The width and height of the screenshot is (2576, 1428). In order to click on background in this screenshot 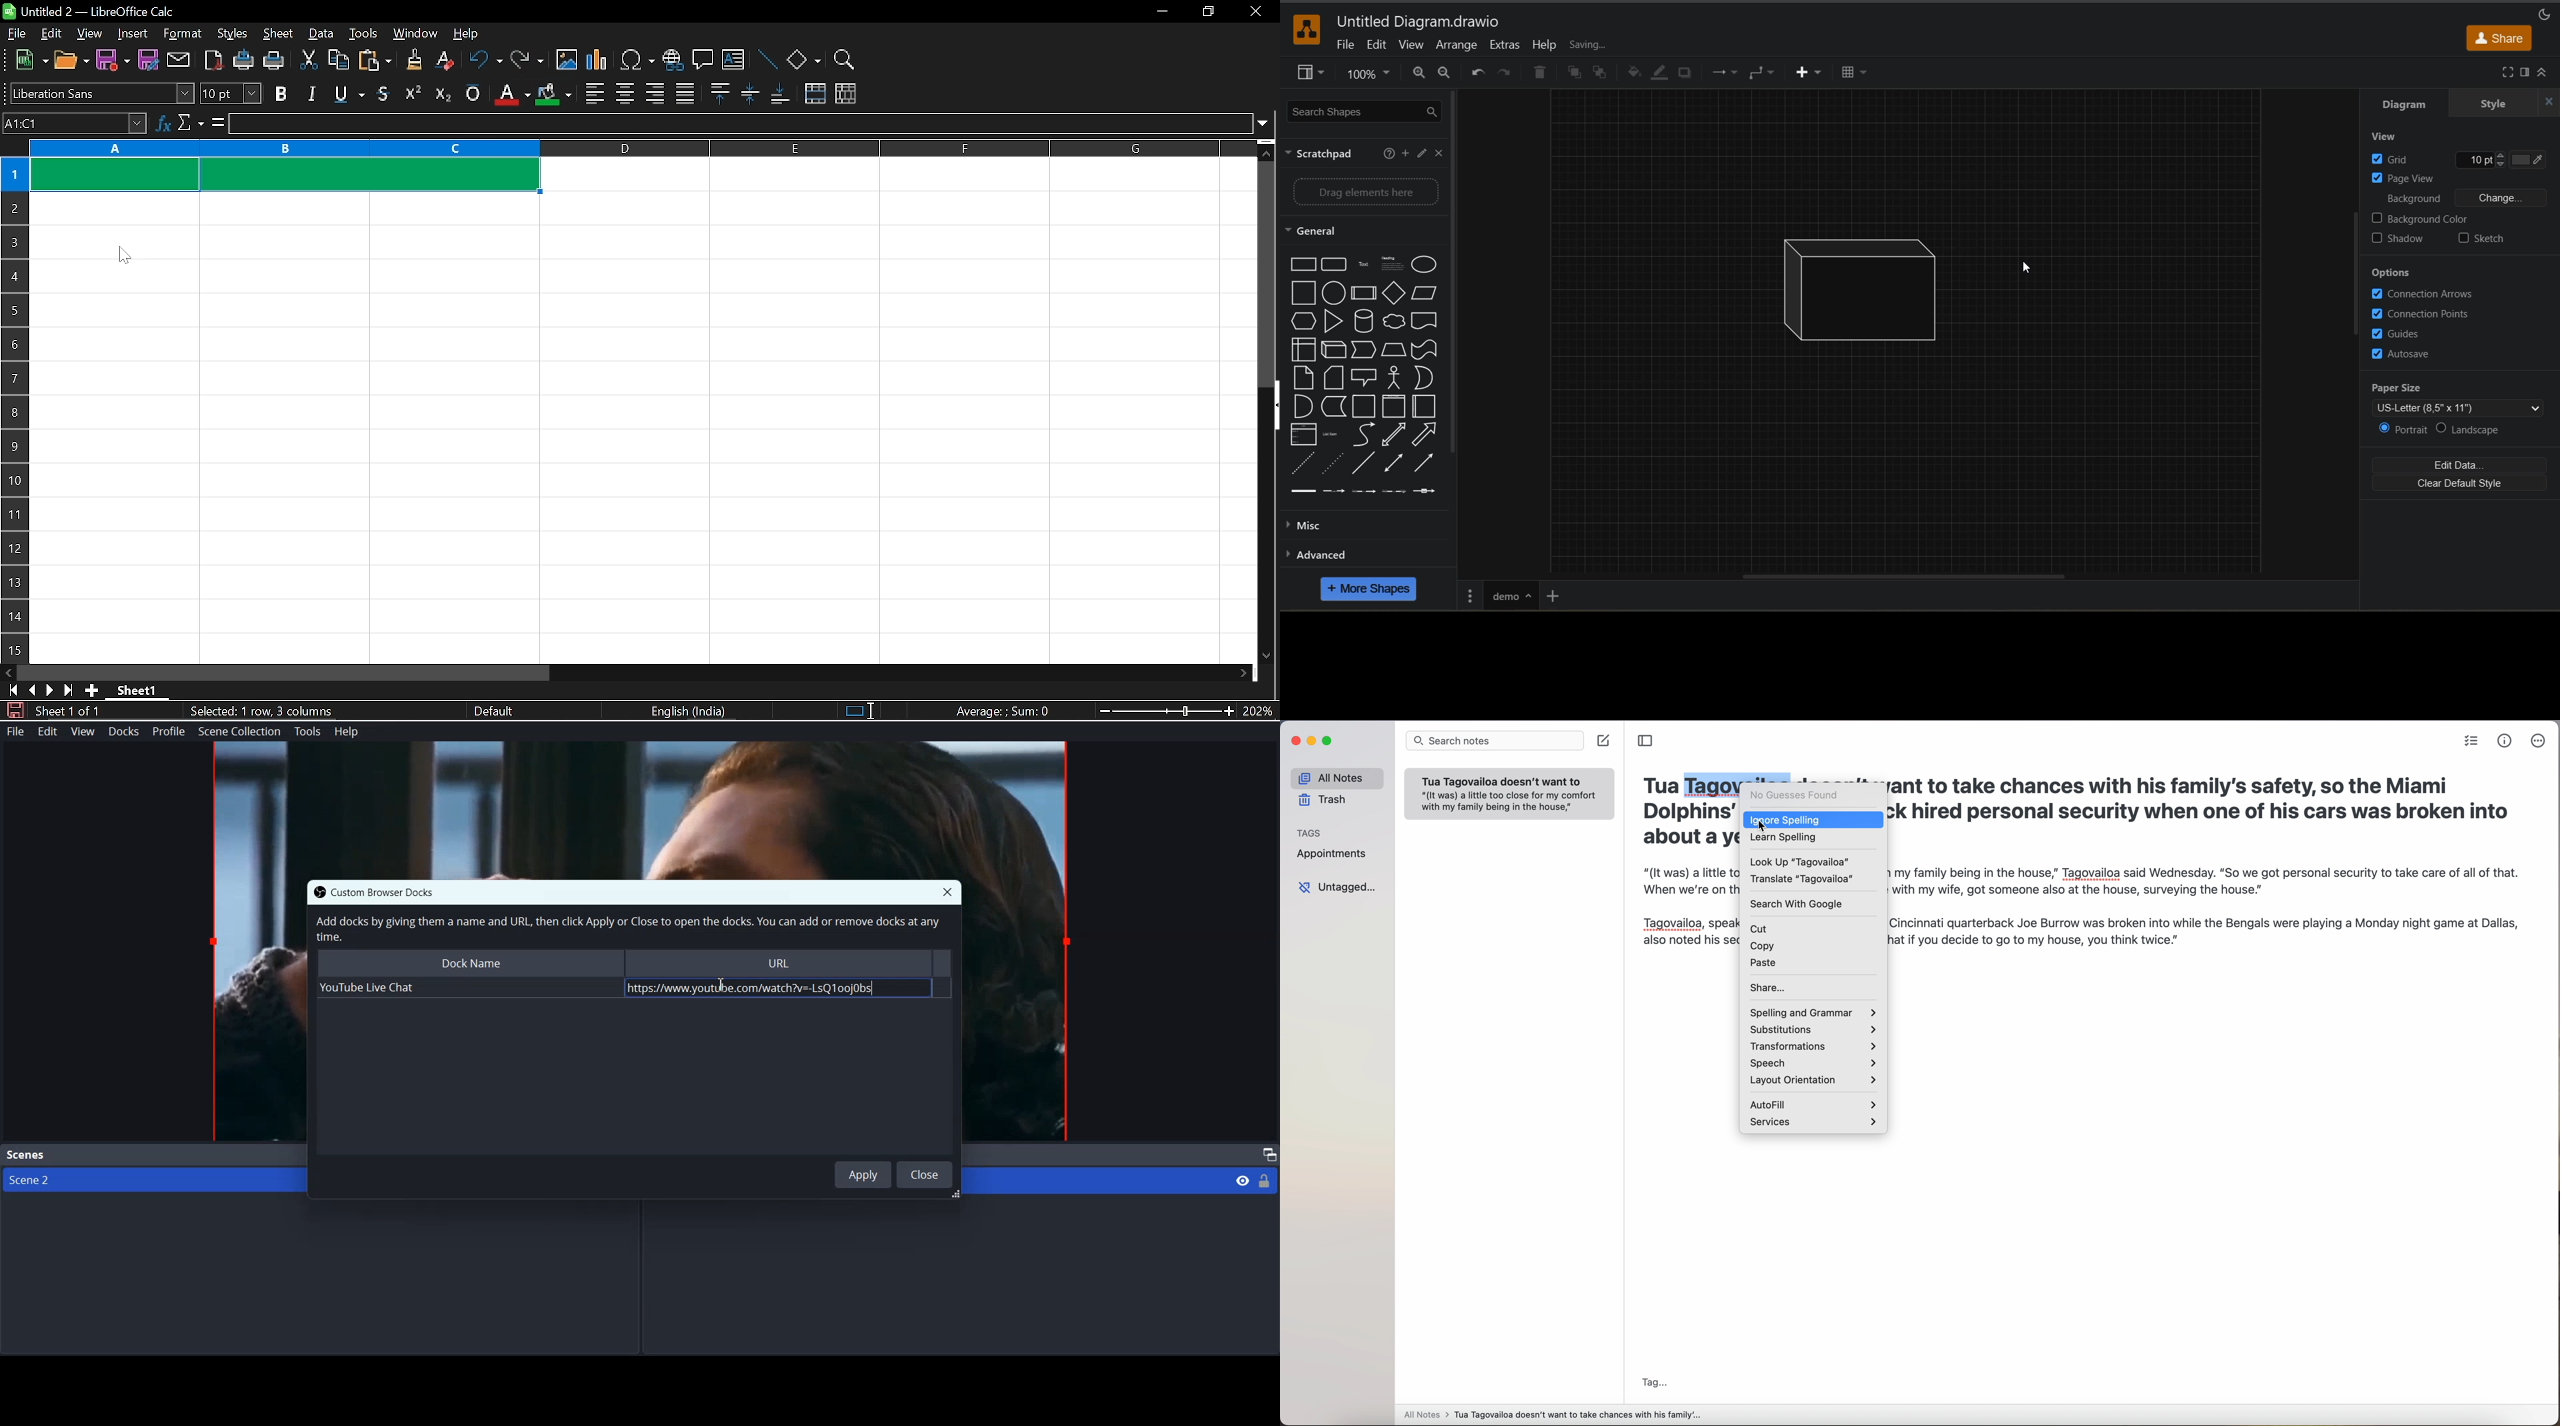, I will do `click(2467, 199)`.